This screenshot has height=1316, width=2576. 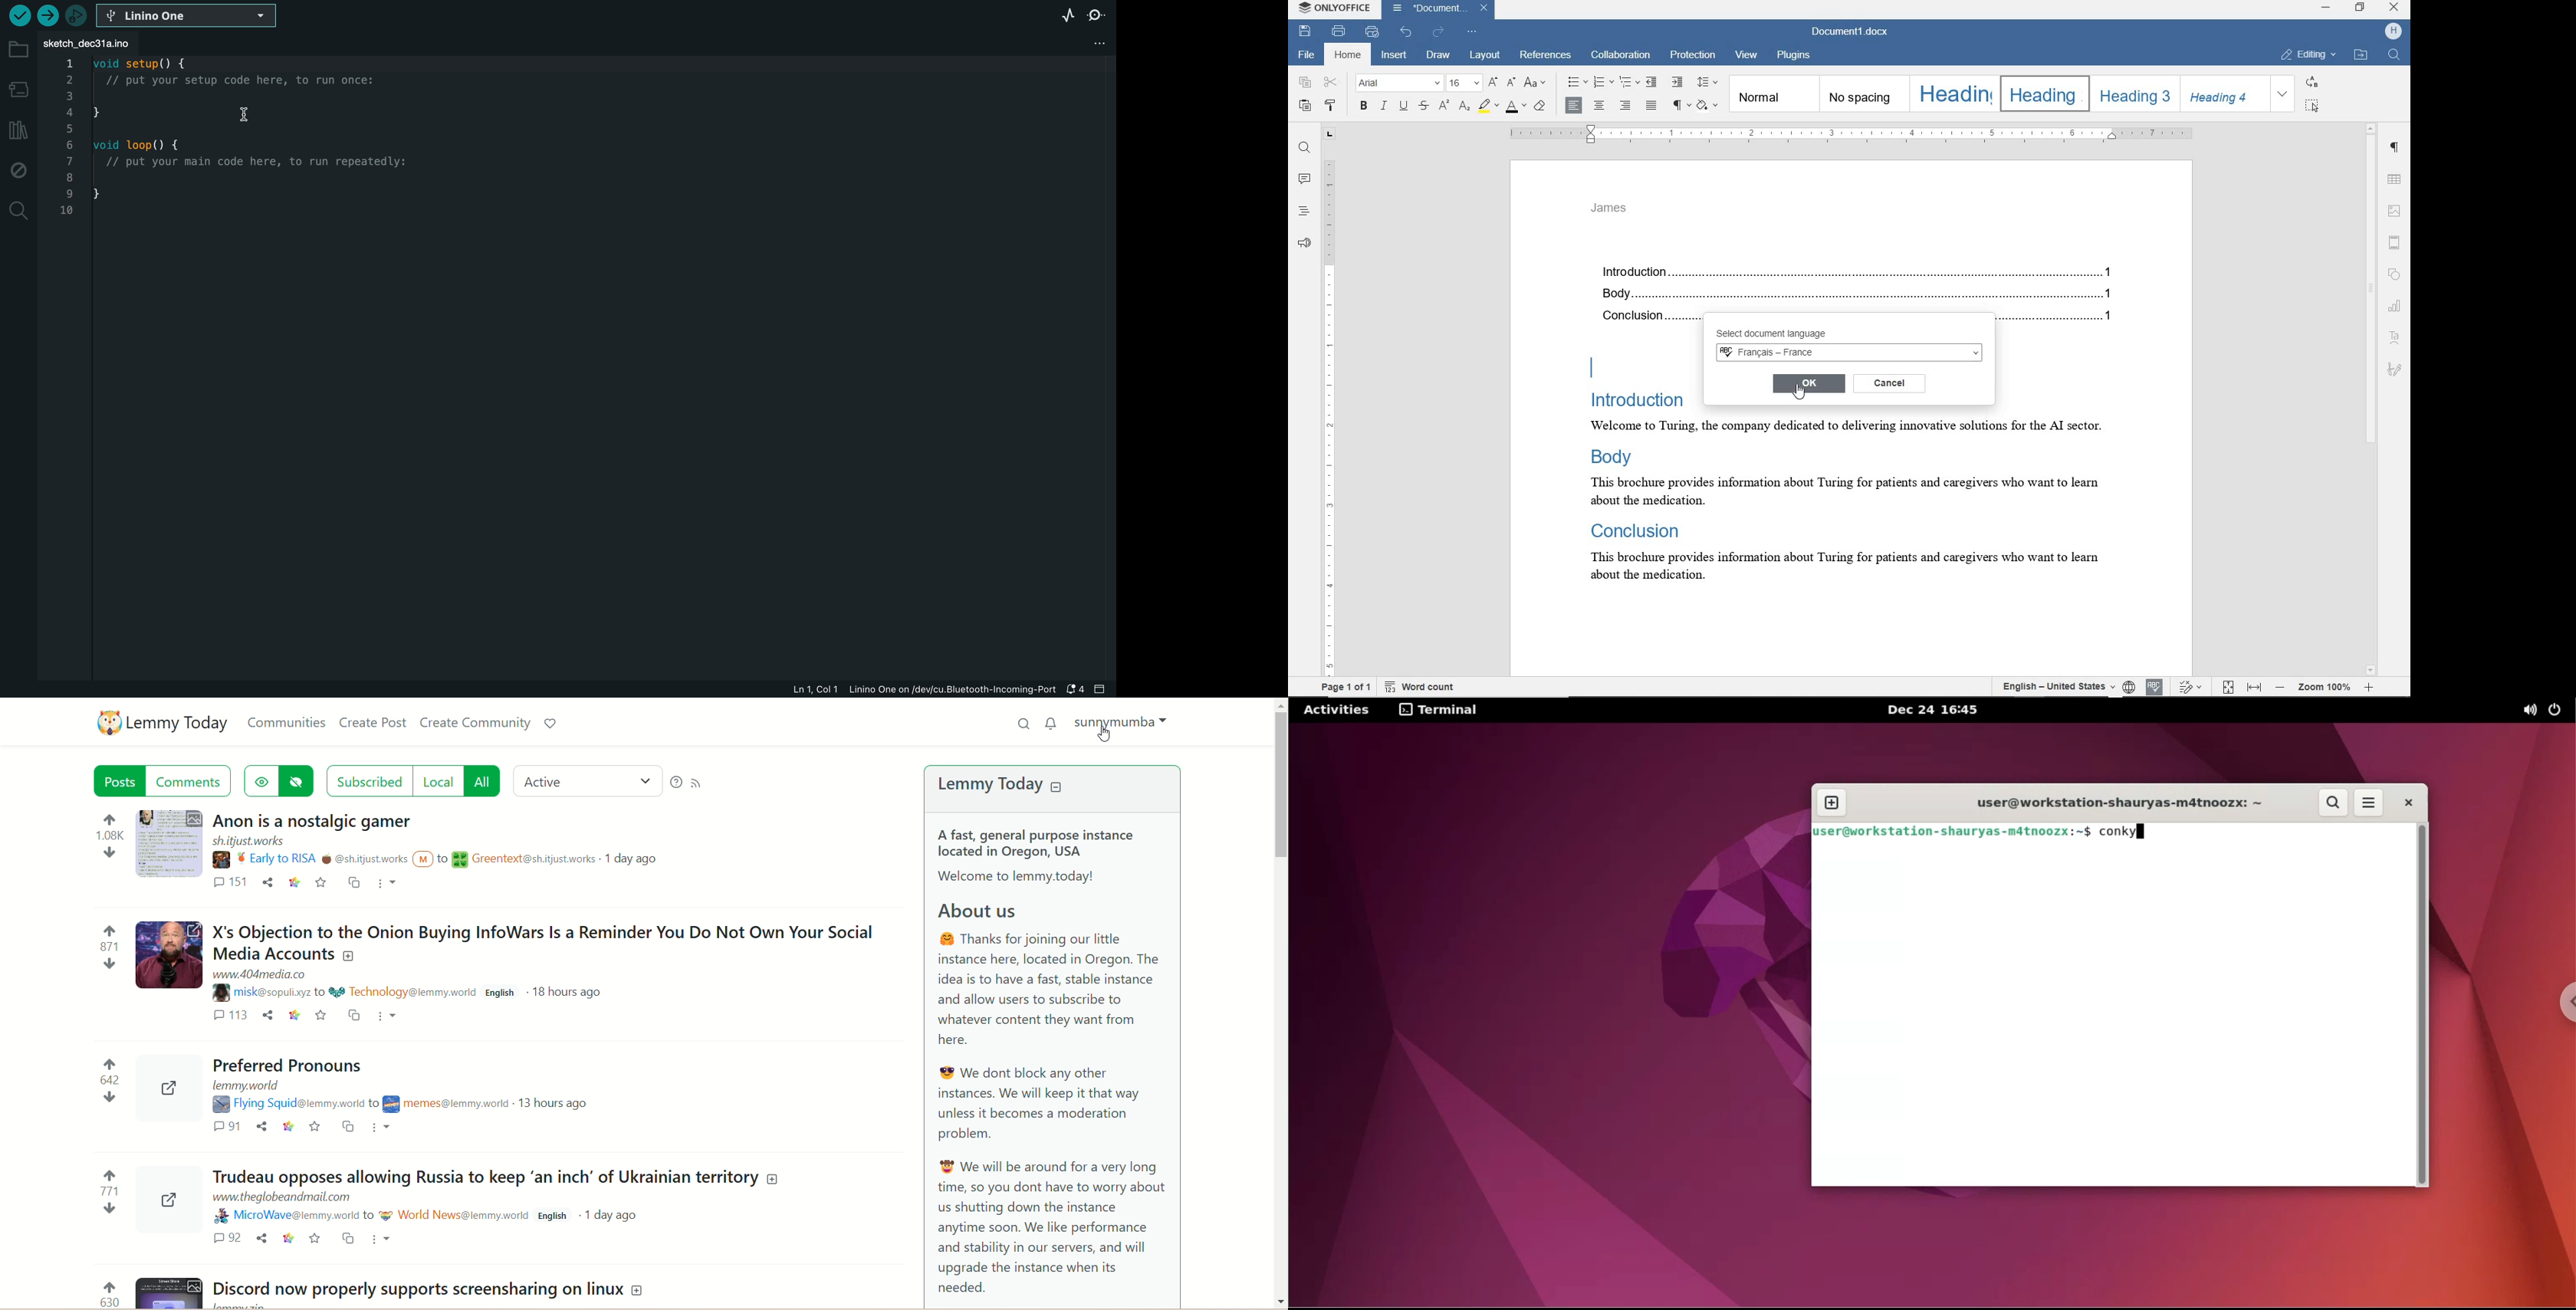 What do you see at coordinates (1652, 106) in the screenshot?
I see `justified` at bounding box center [1652, 106].